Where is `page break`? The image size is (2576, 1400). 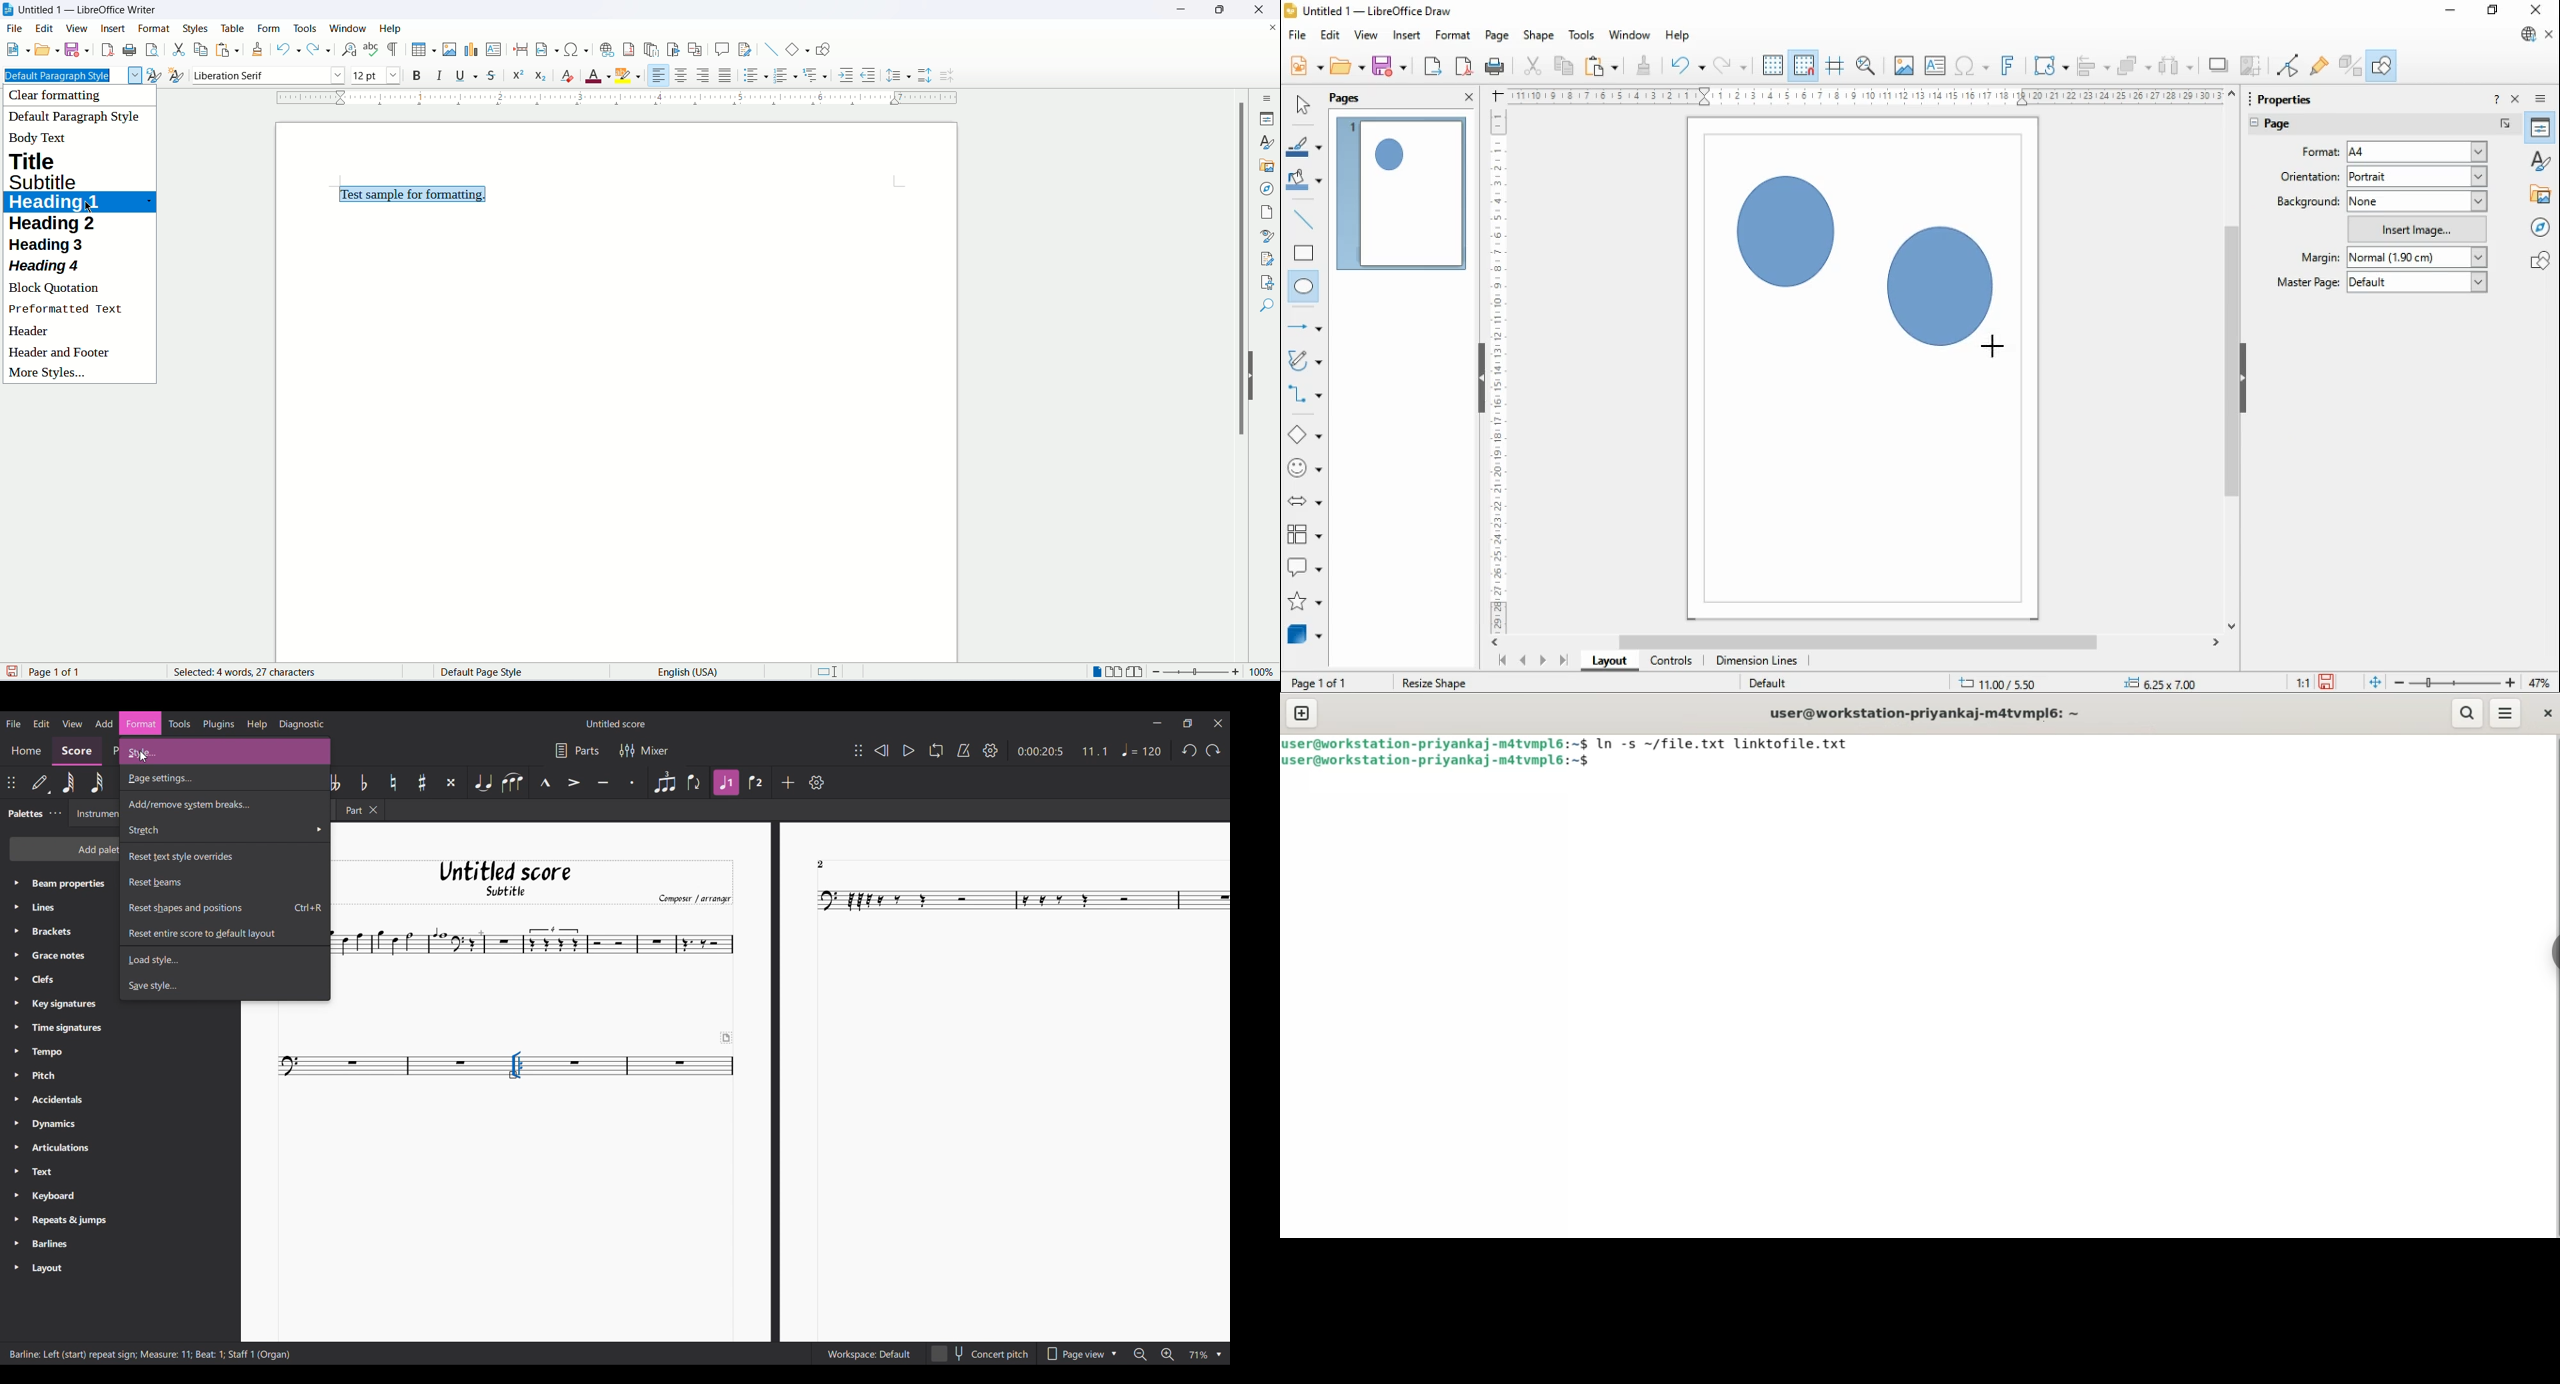
page break is located at coordinates (521, 50).